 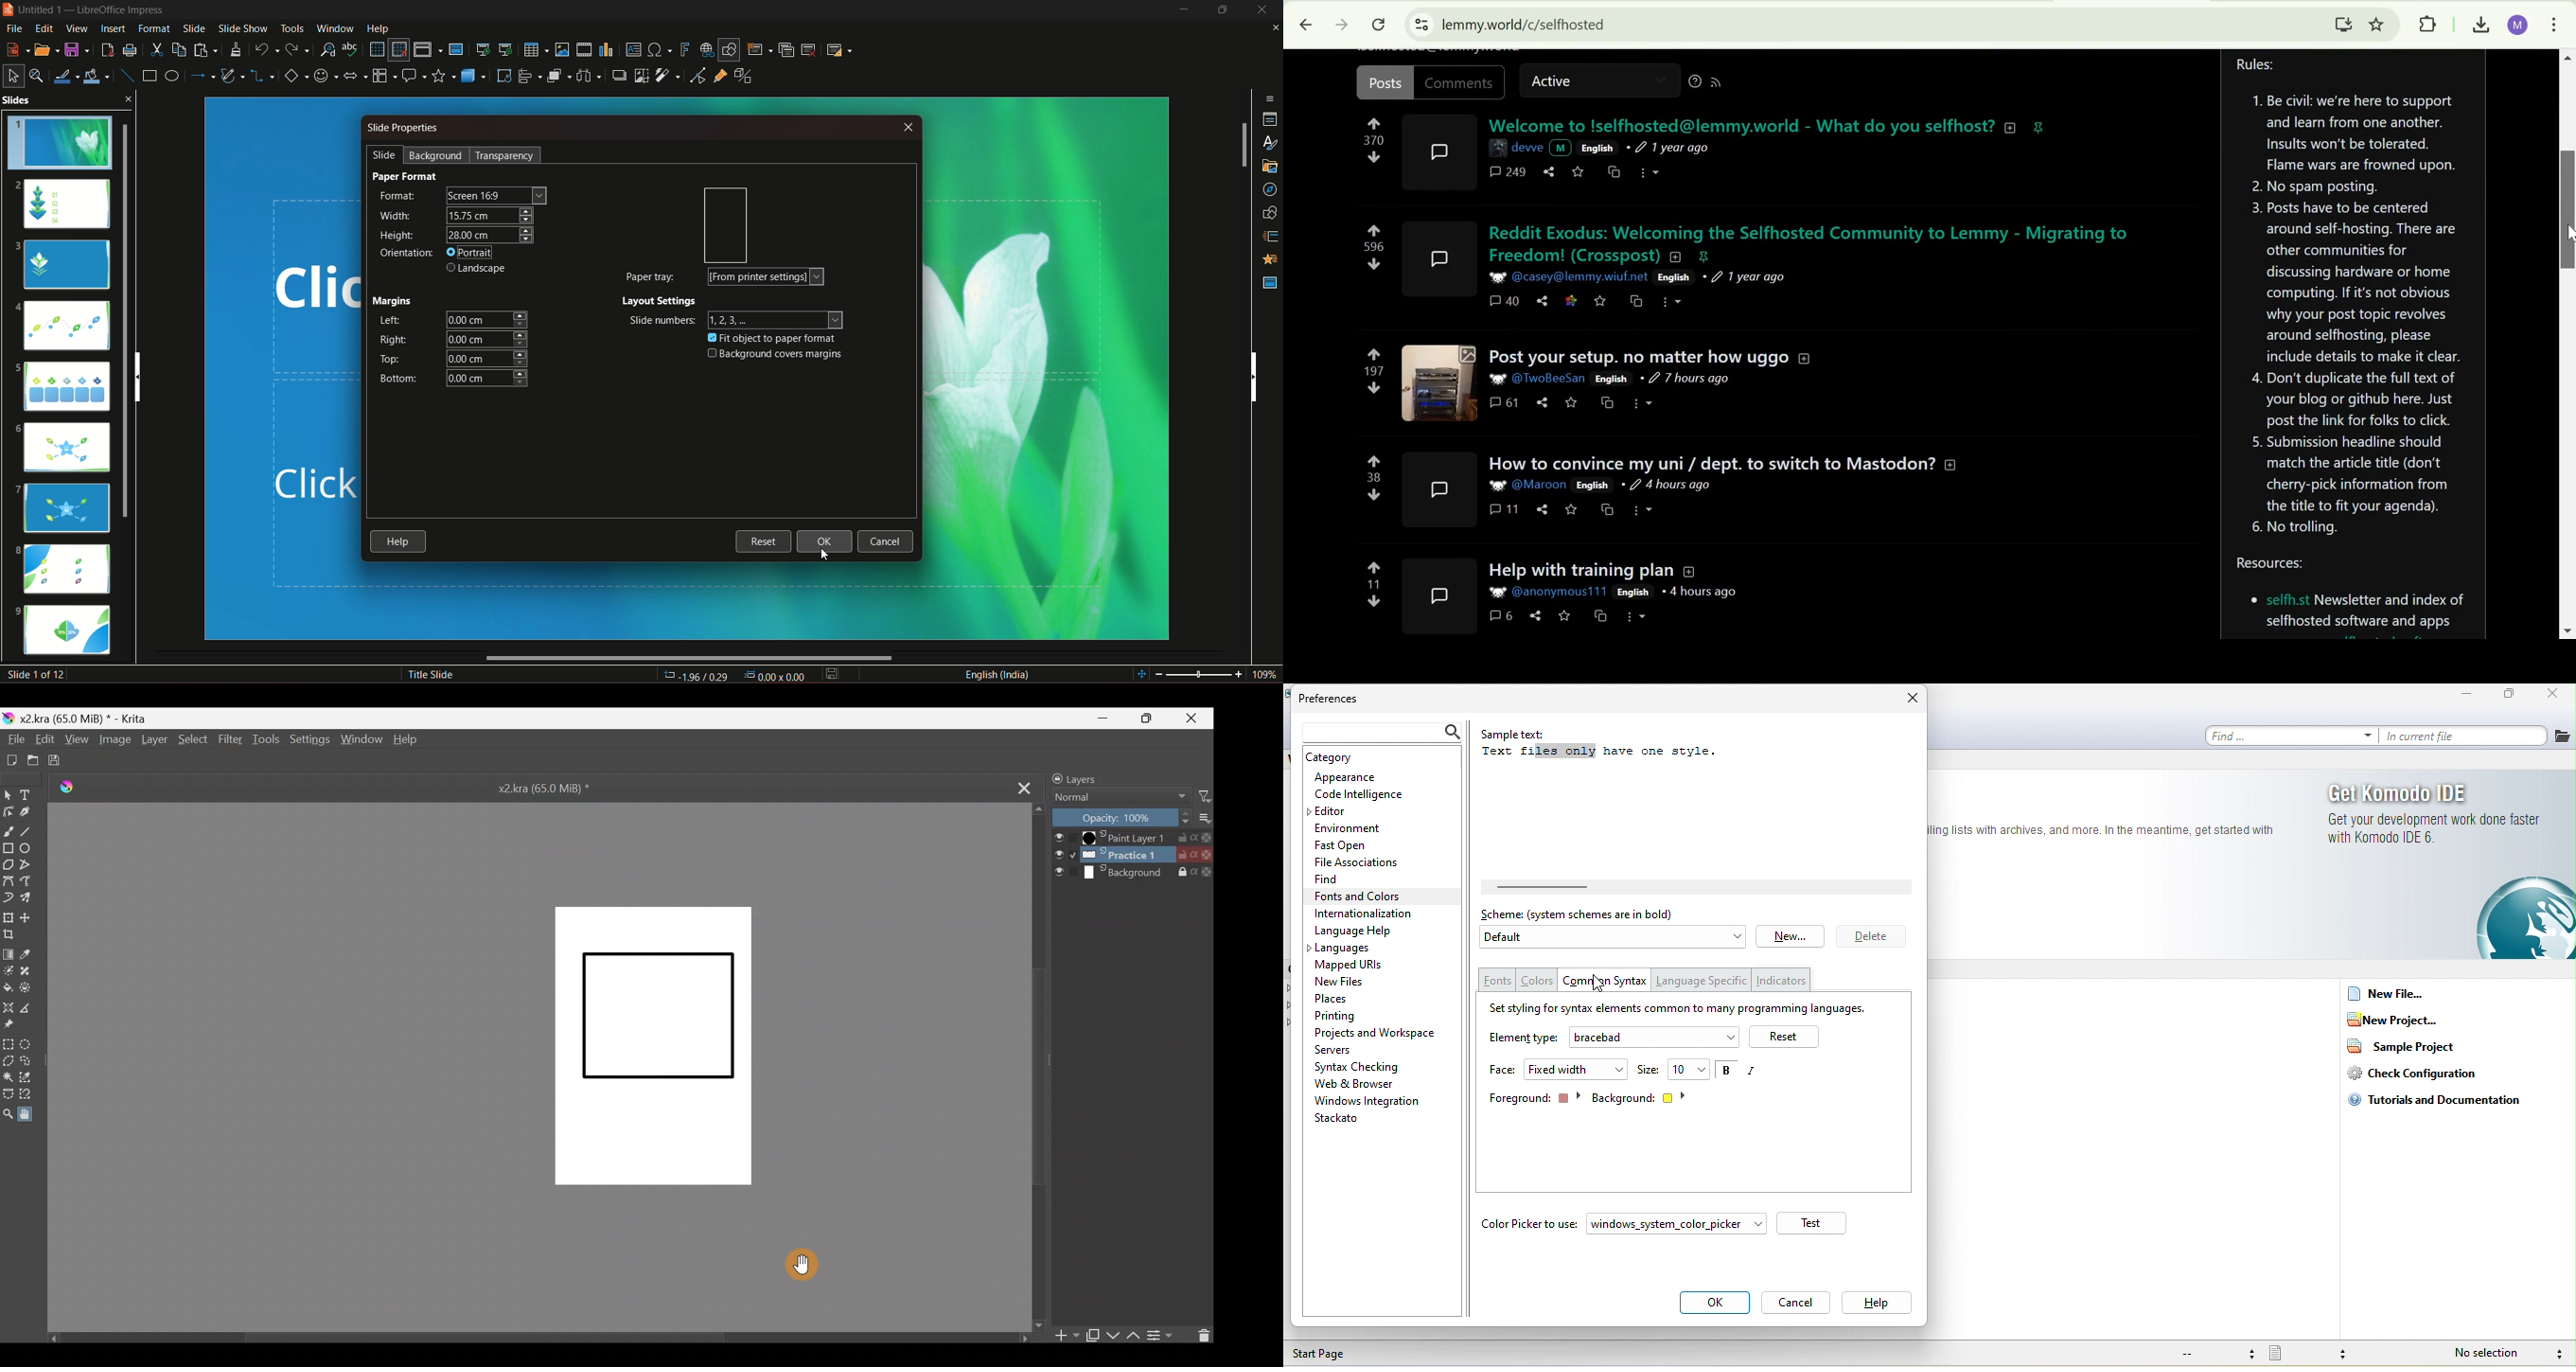 I want to click on slide transition, so click(x=1268, y=238).